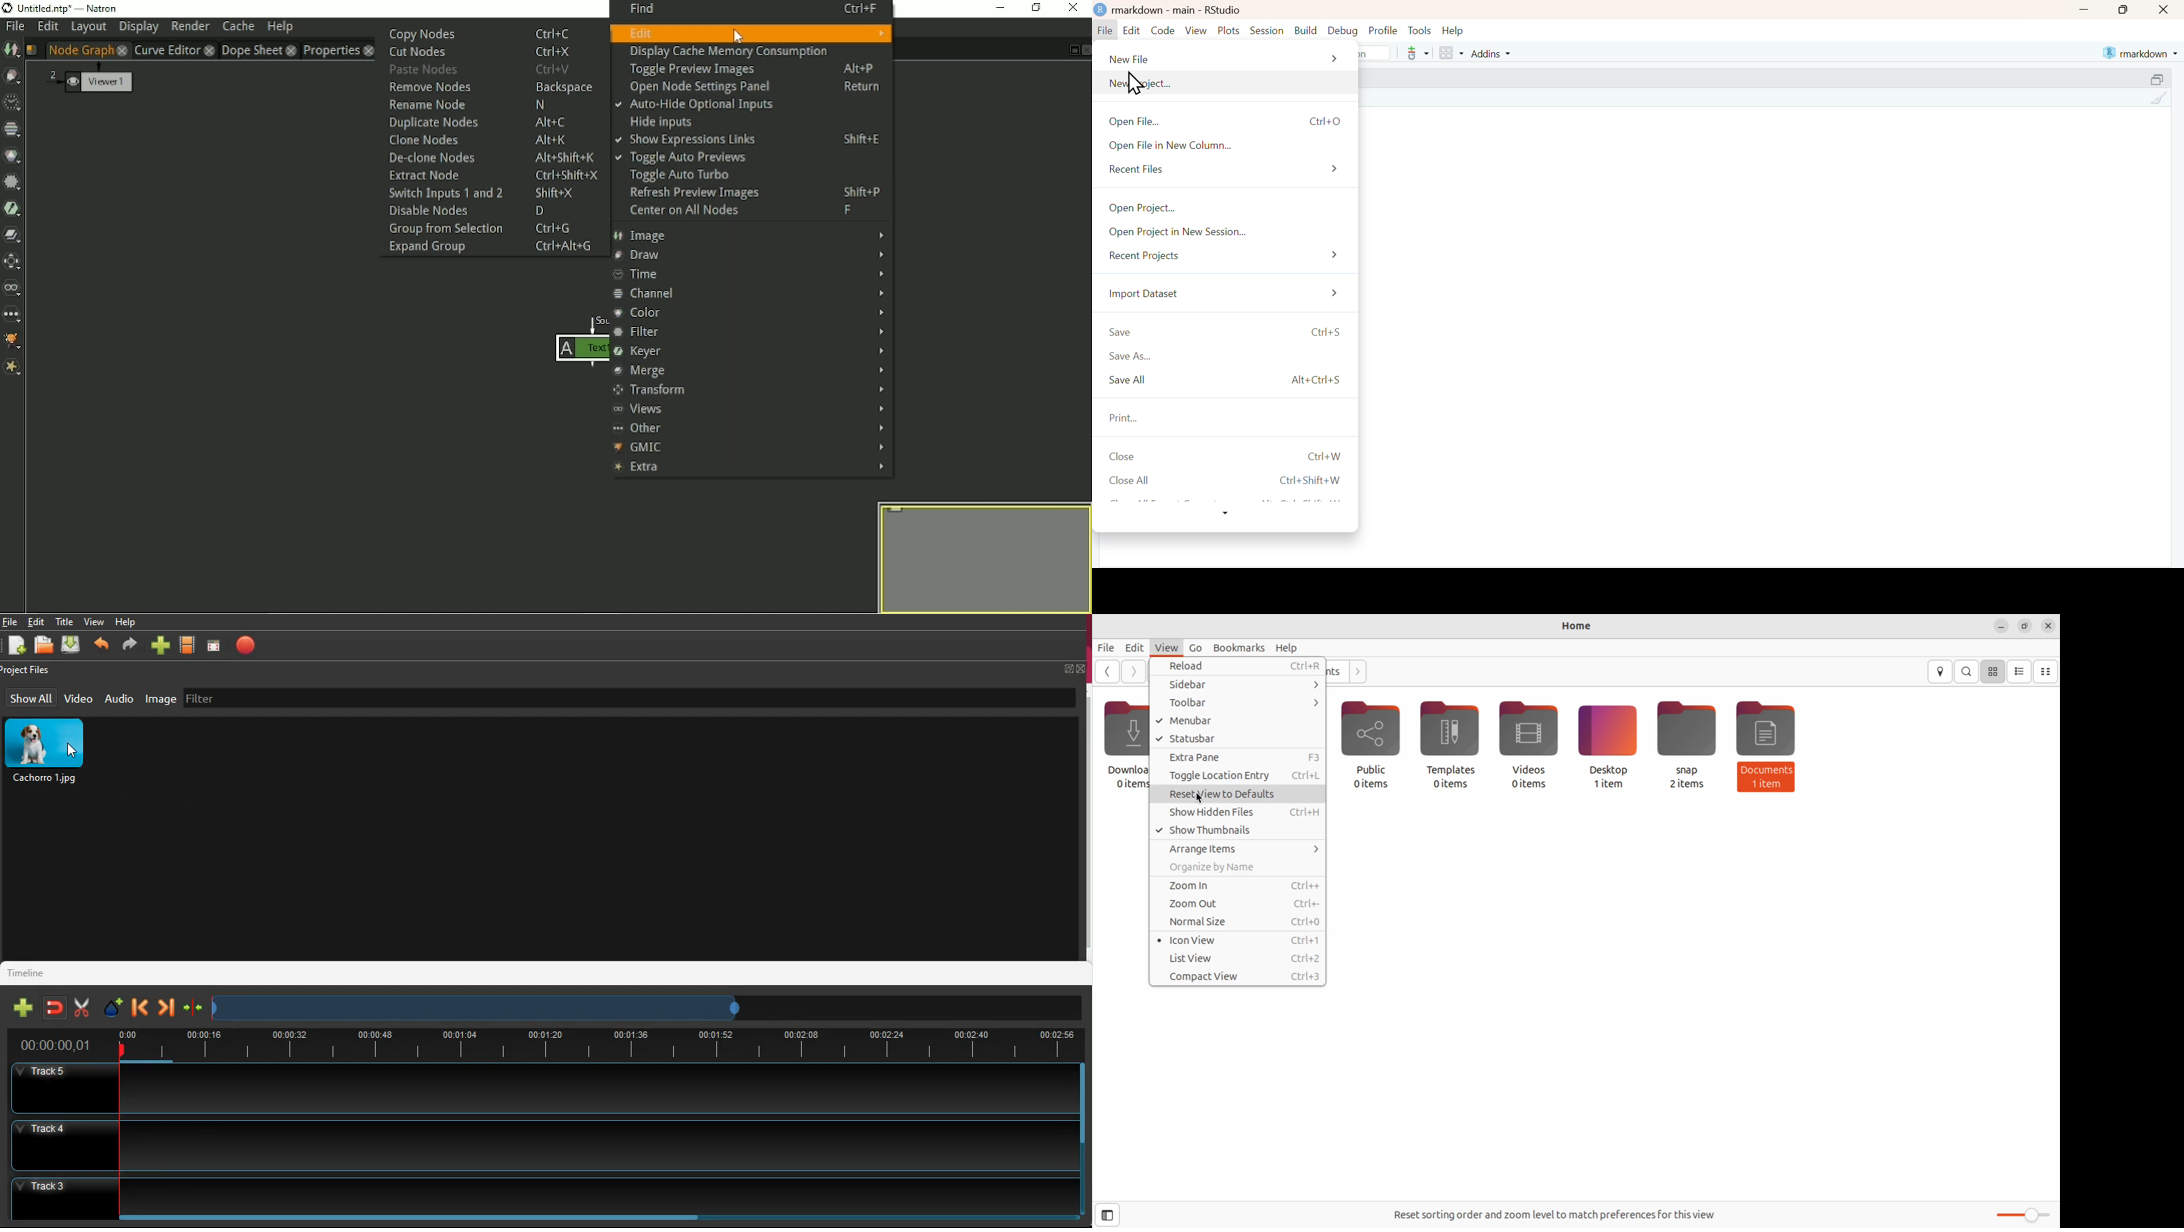 The image size is (2184, 1232). Describe the element at coordinates (1084, 1104) in the screenshot. I see `vertical scroll bar` at that location.